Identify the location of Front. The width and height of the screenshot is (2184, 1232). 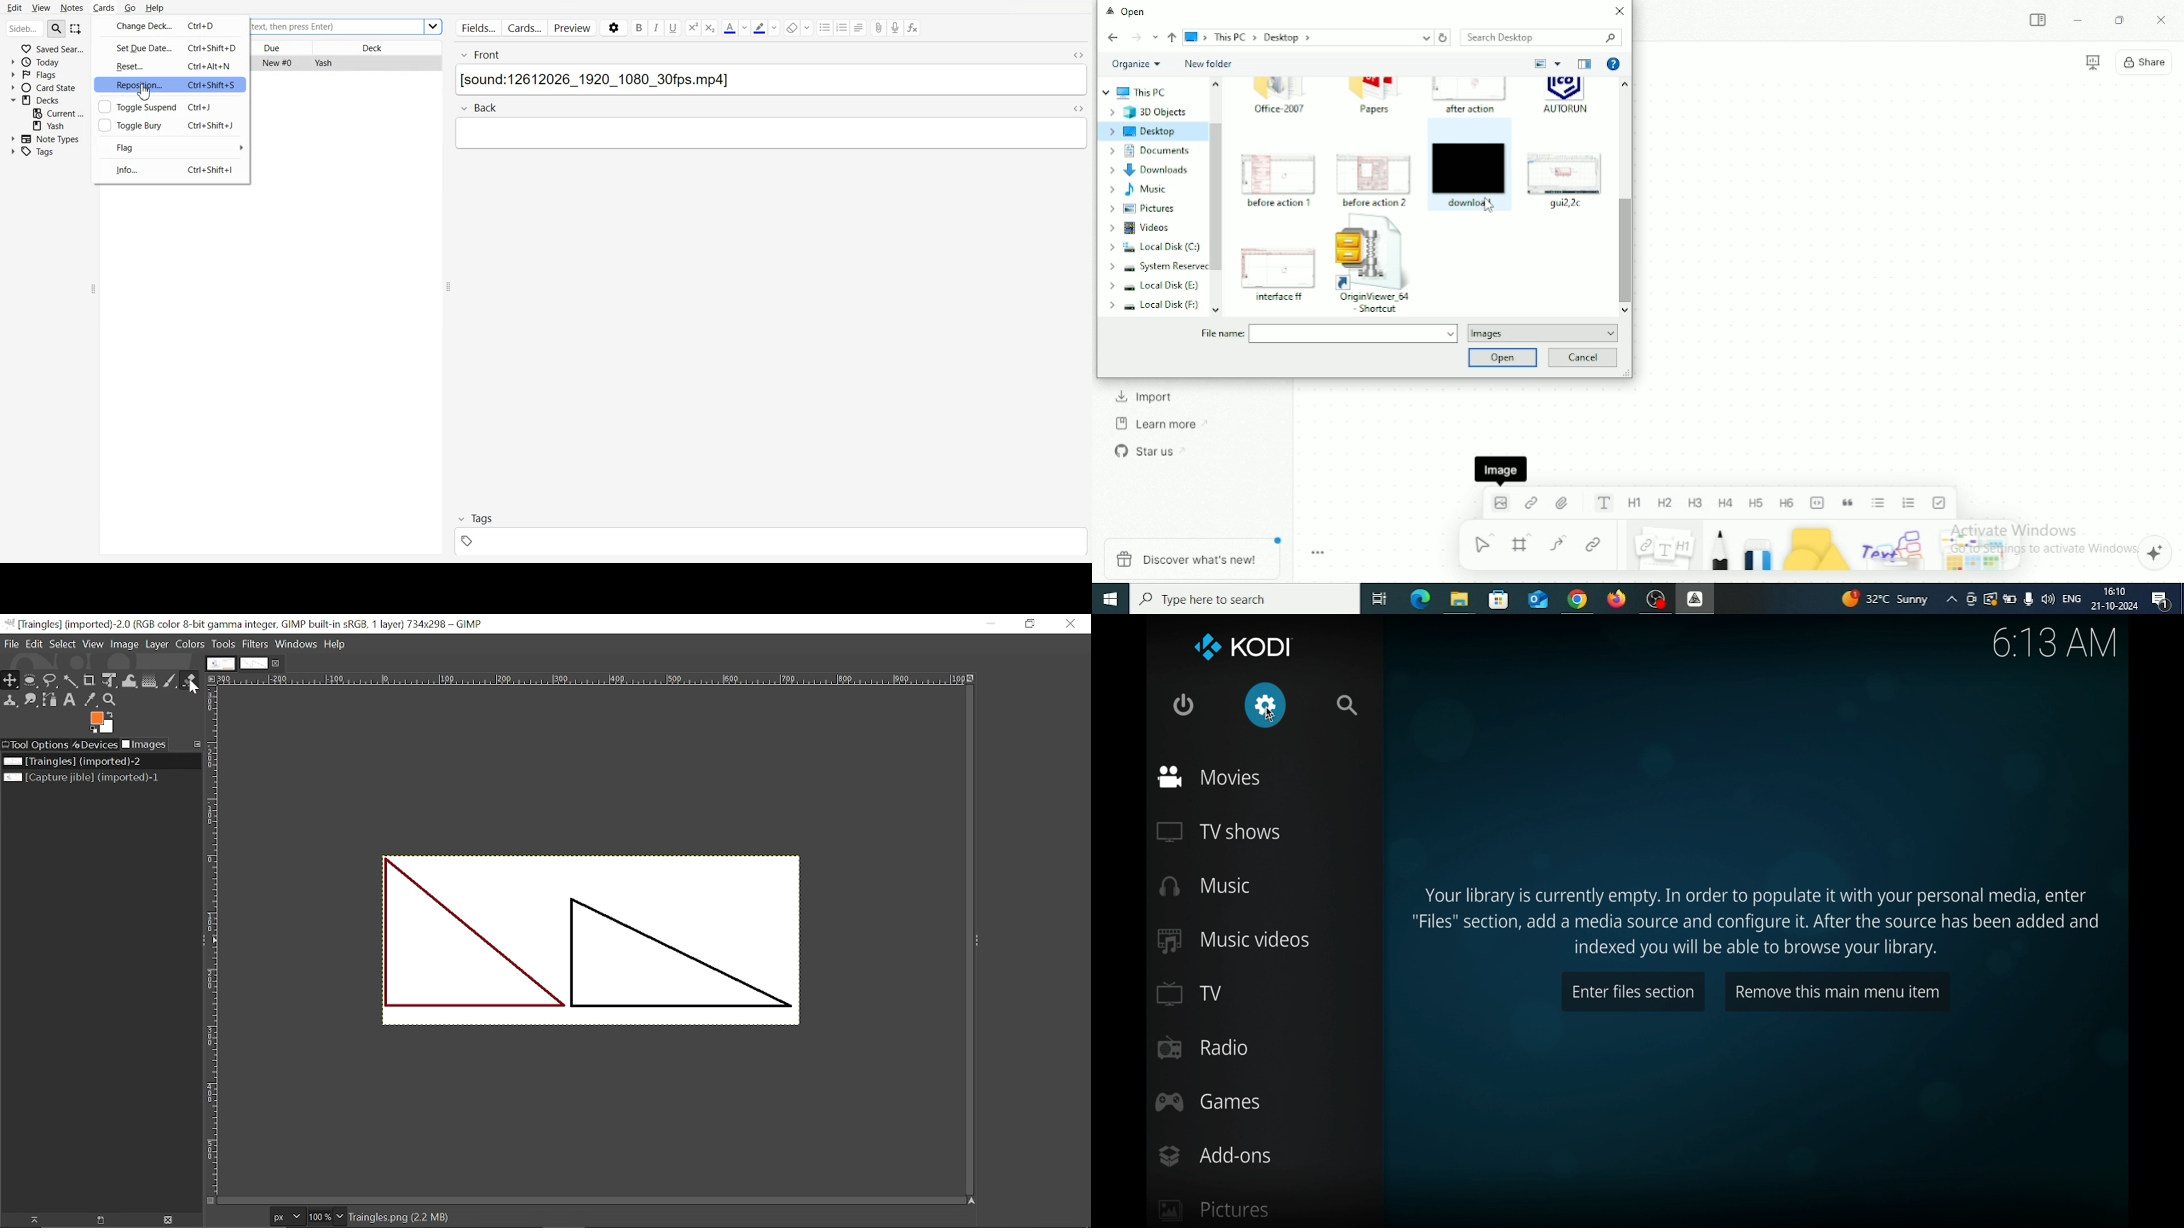
(754, 54).